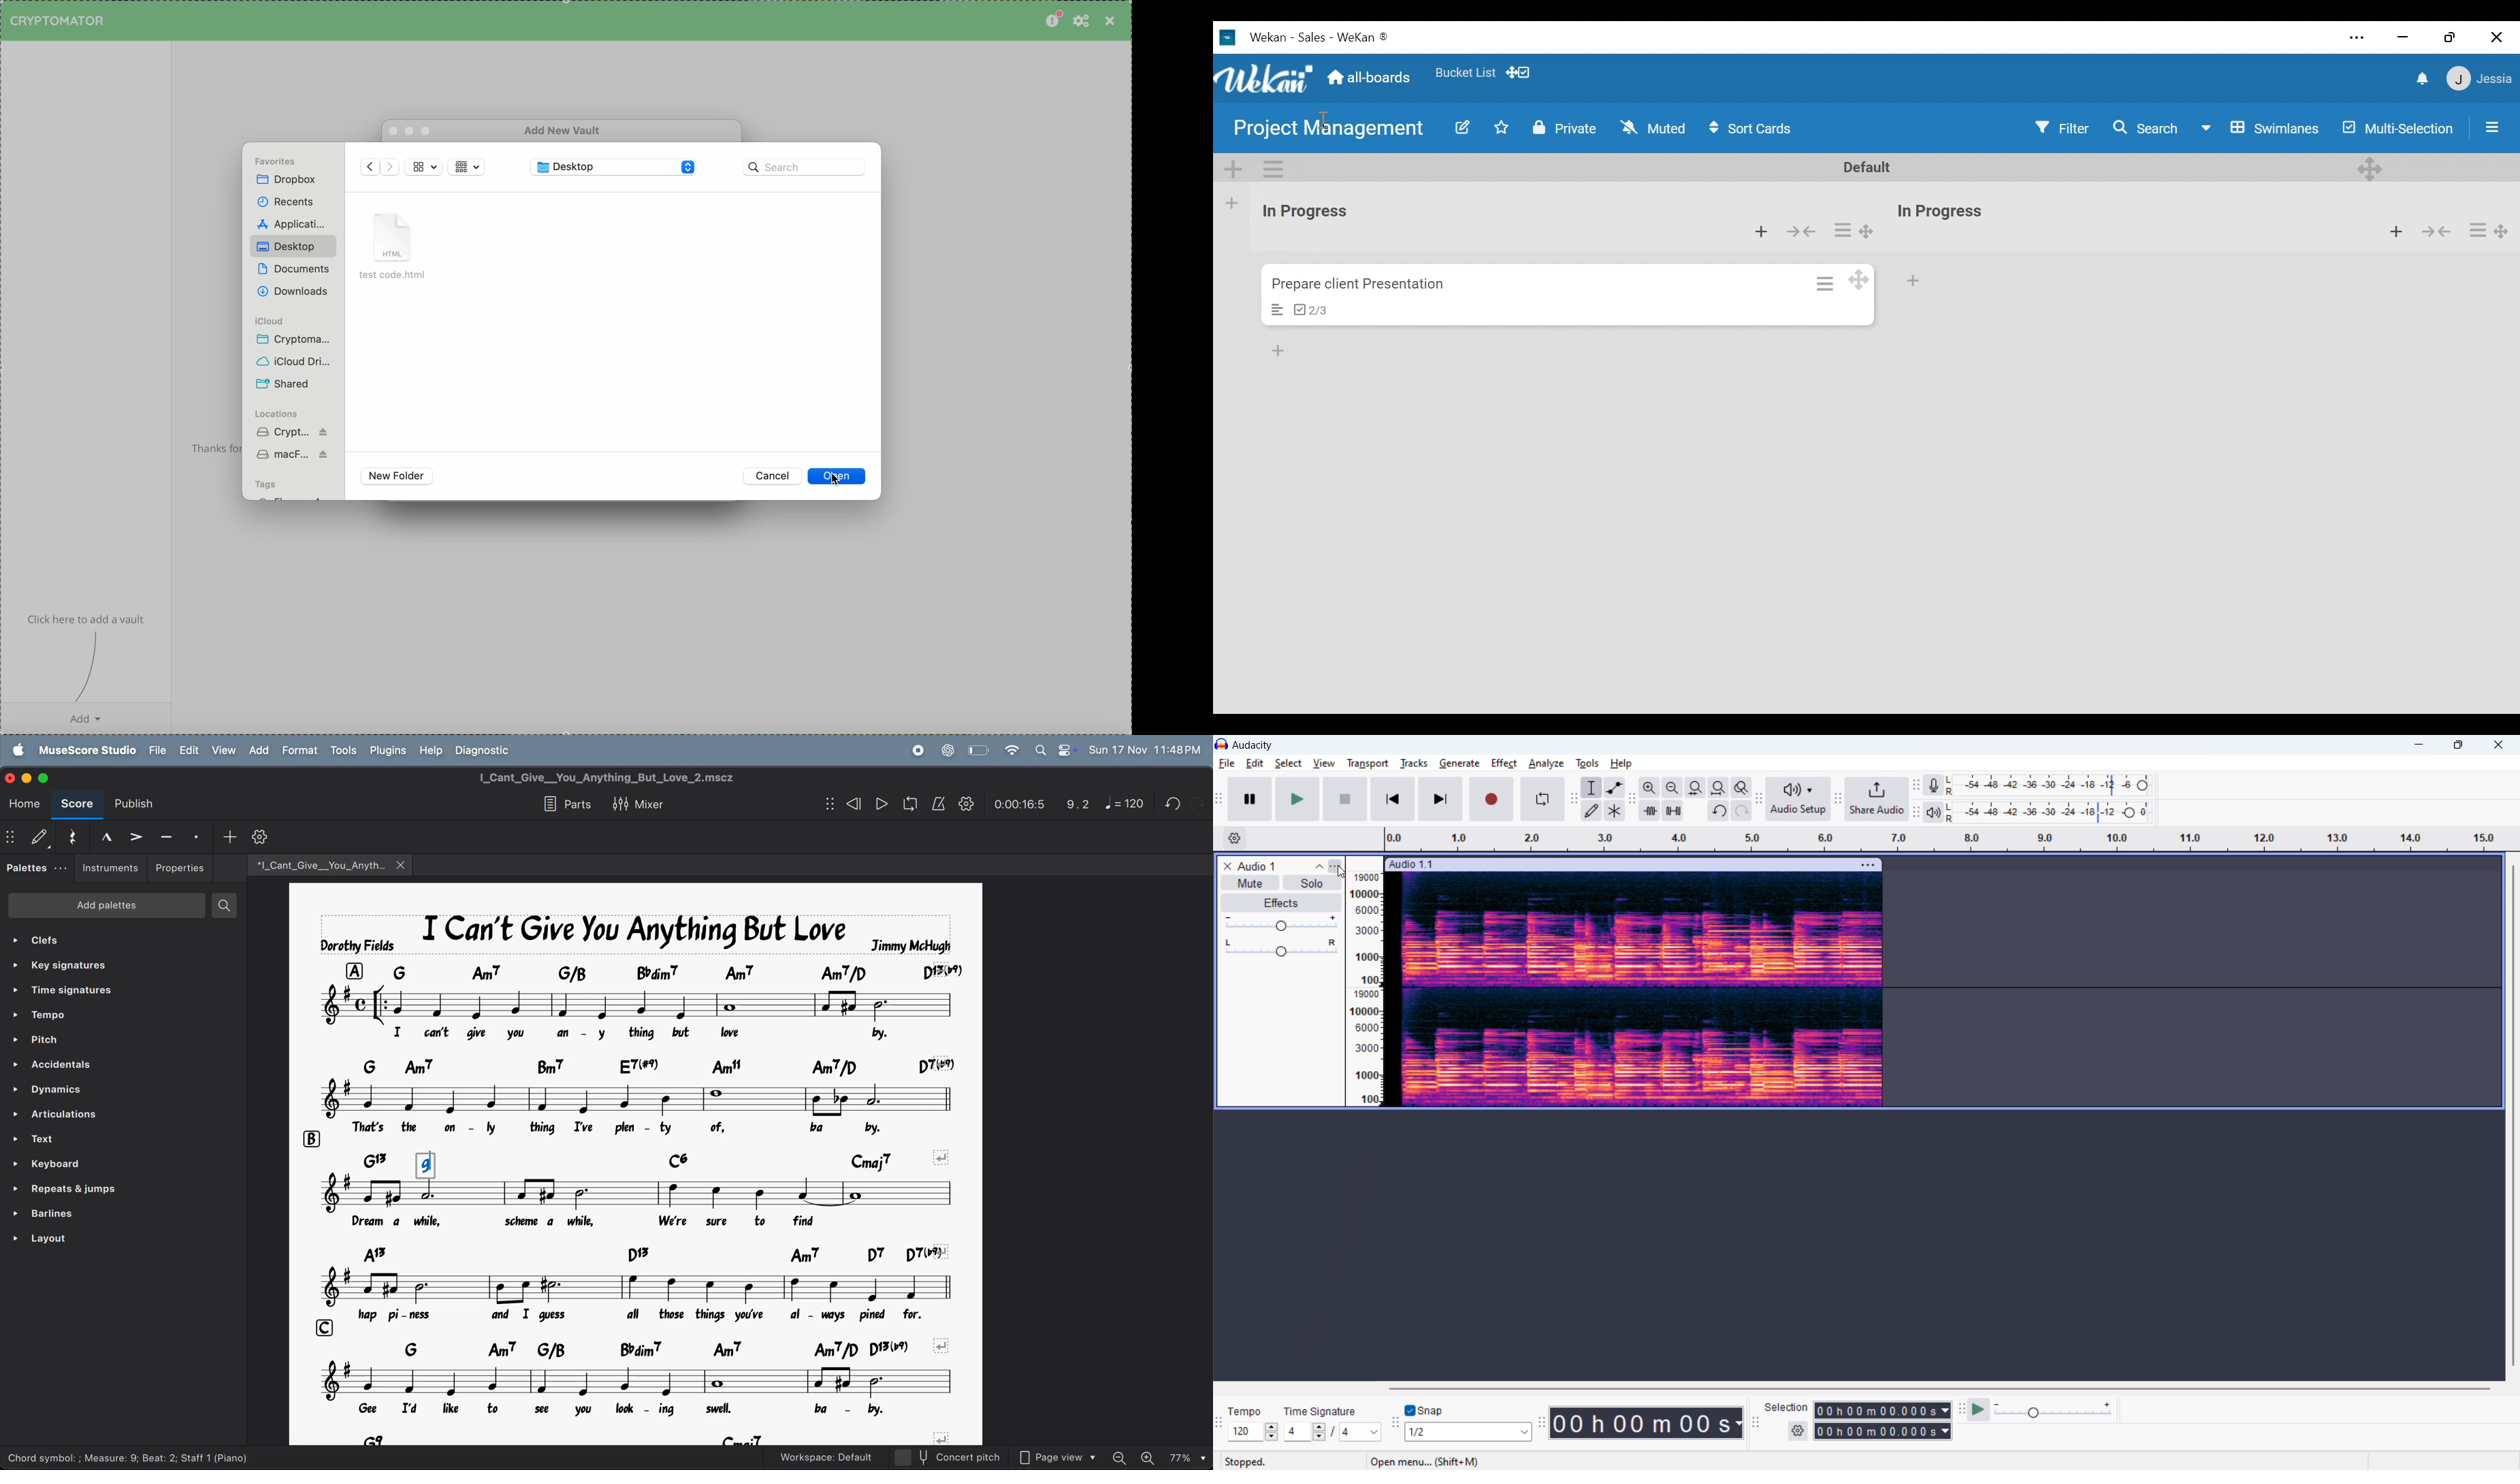 Image resolution: width=2520 pixels, height=1484 pixels. Describe the element at coordinates (1281, 947) in the screenshot. I see `pan` at that location.